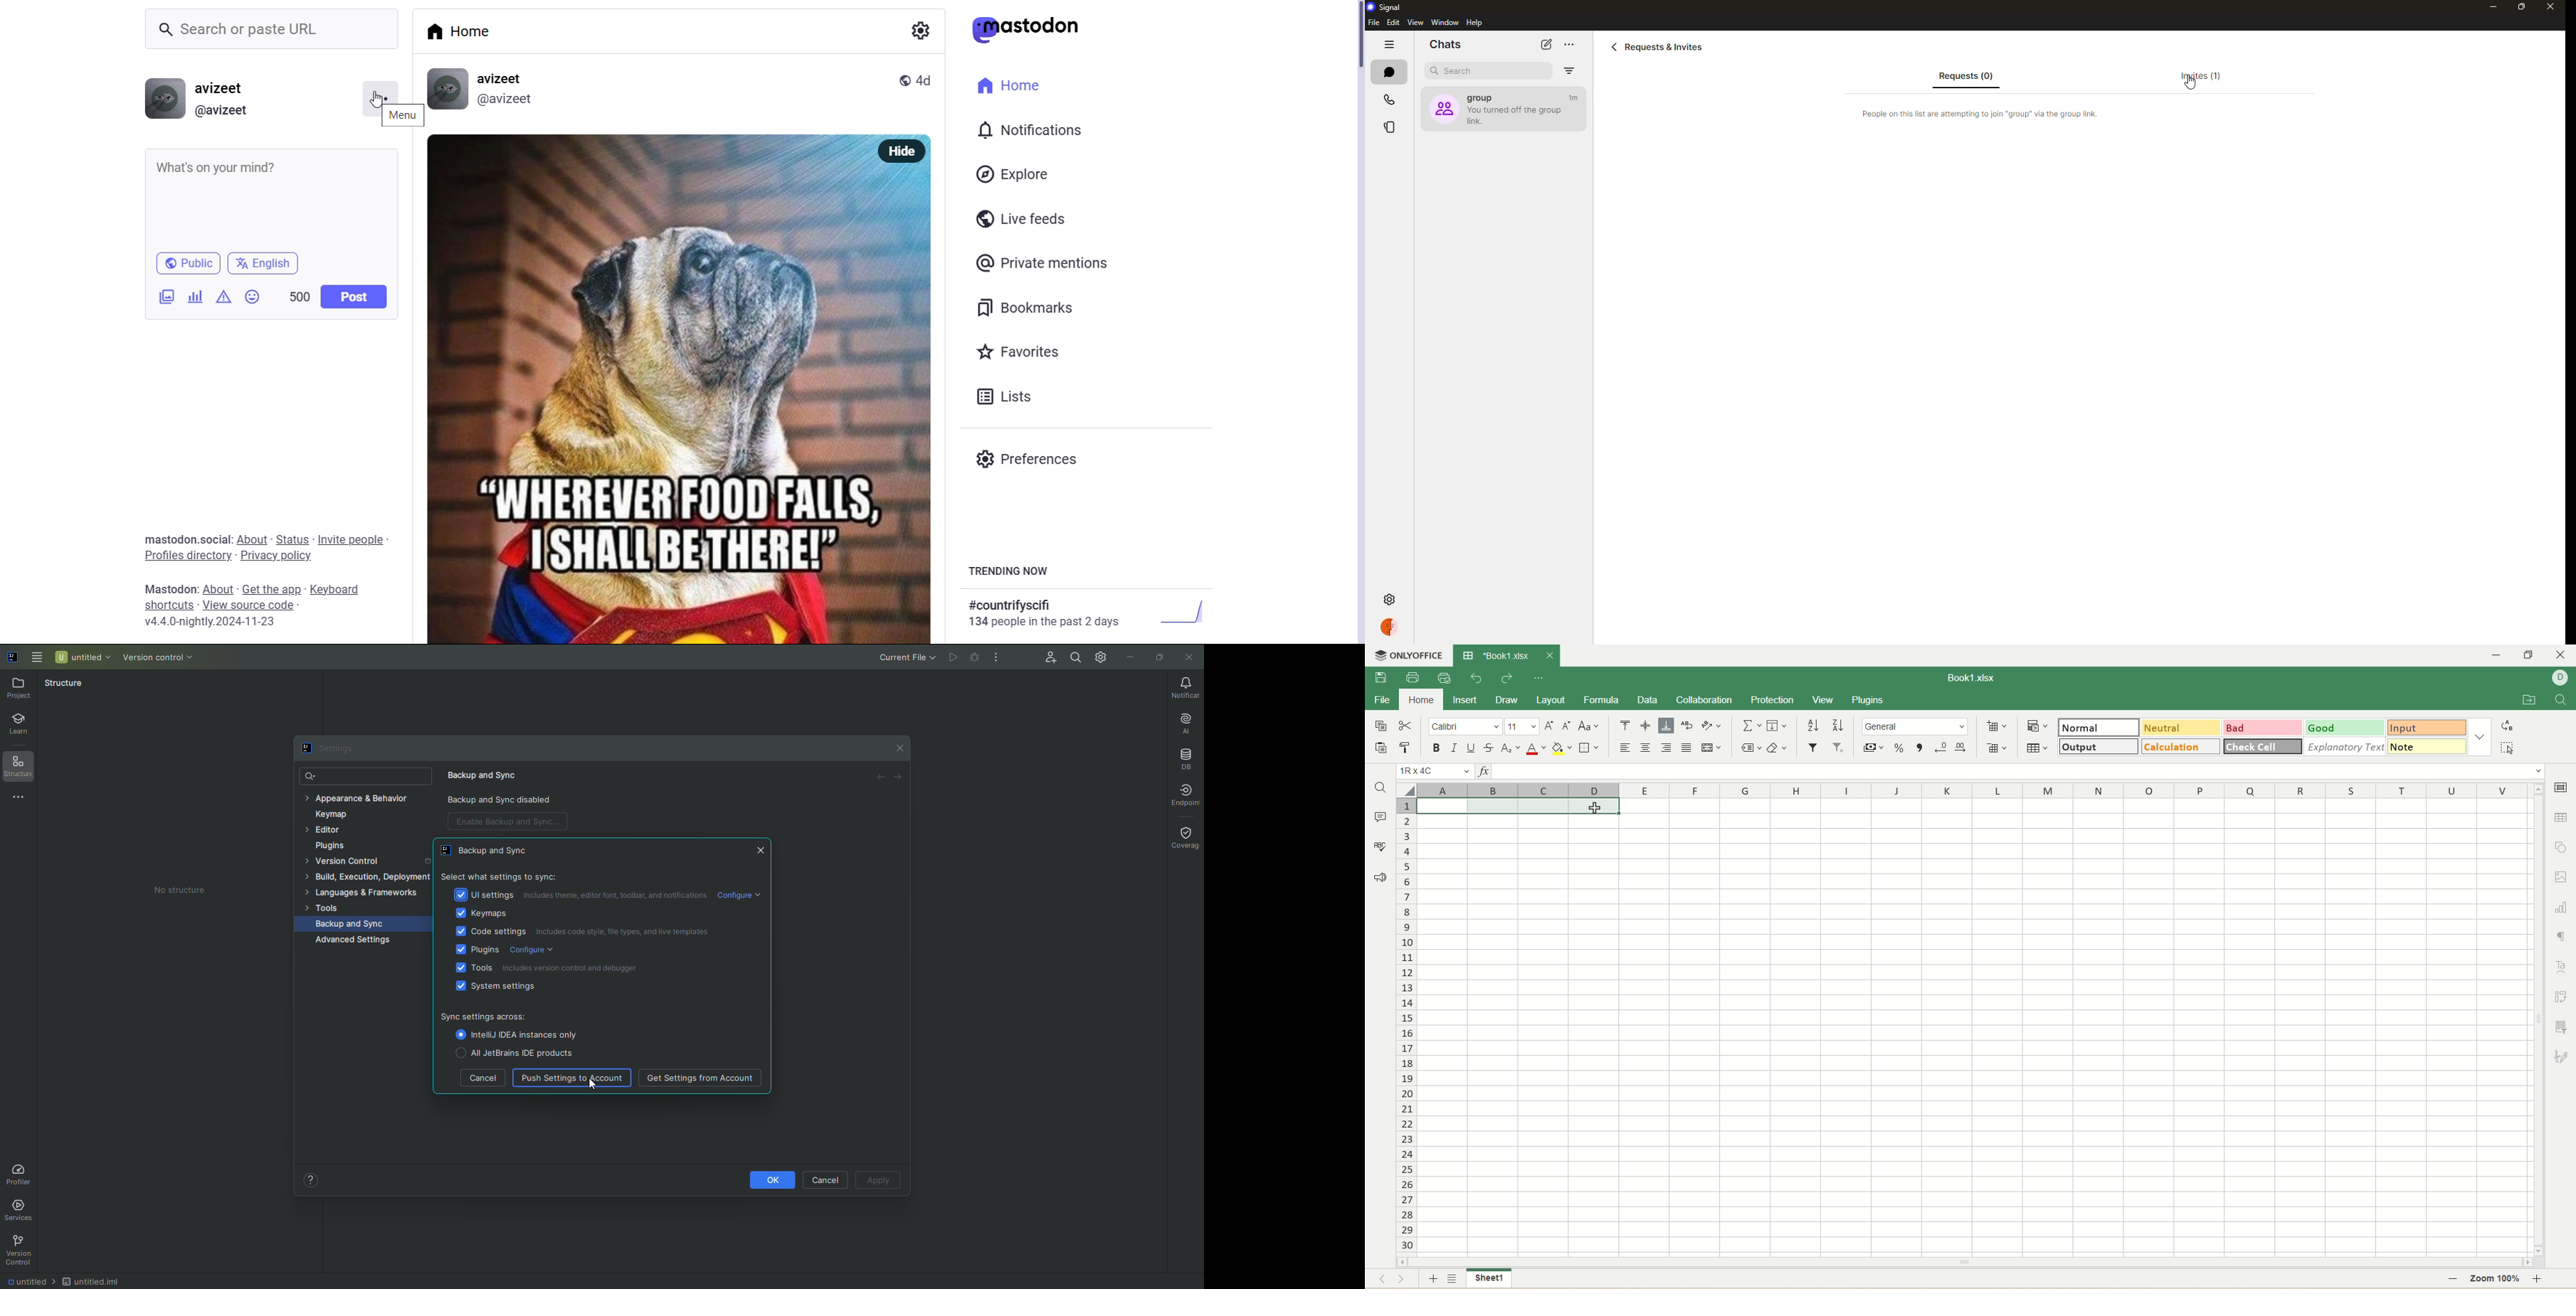 The height and width of the screenshot is (1316, 2576). I want to click on explore, so click(1015, 173).